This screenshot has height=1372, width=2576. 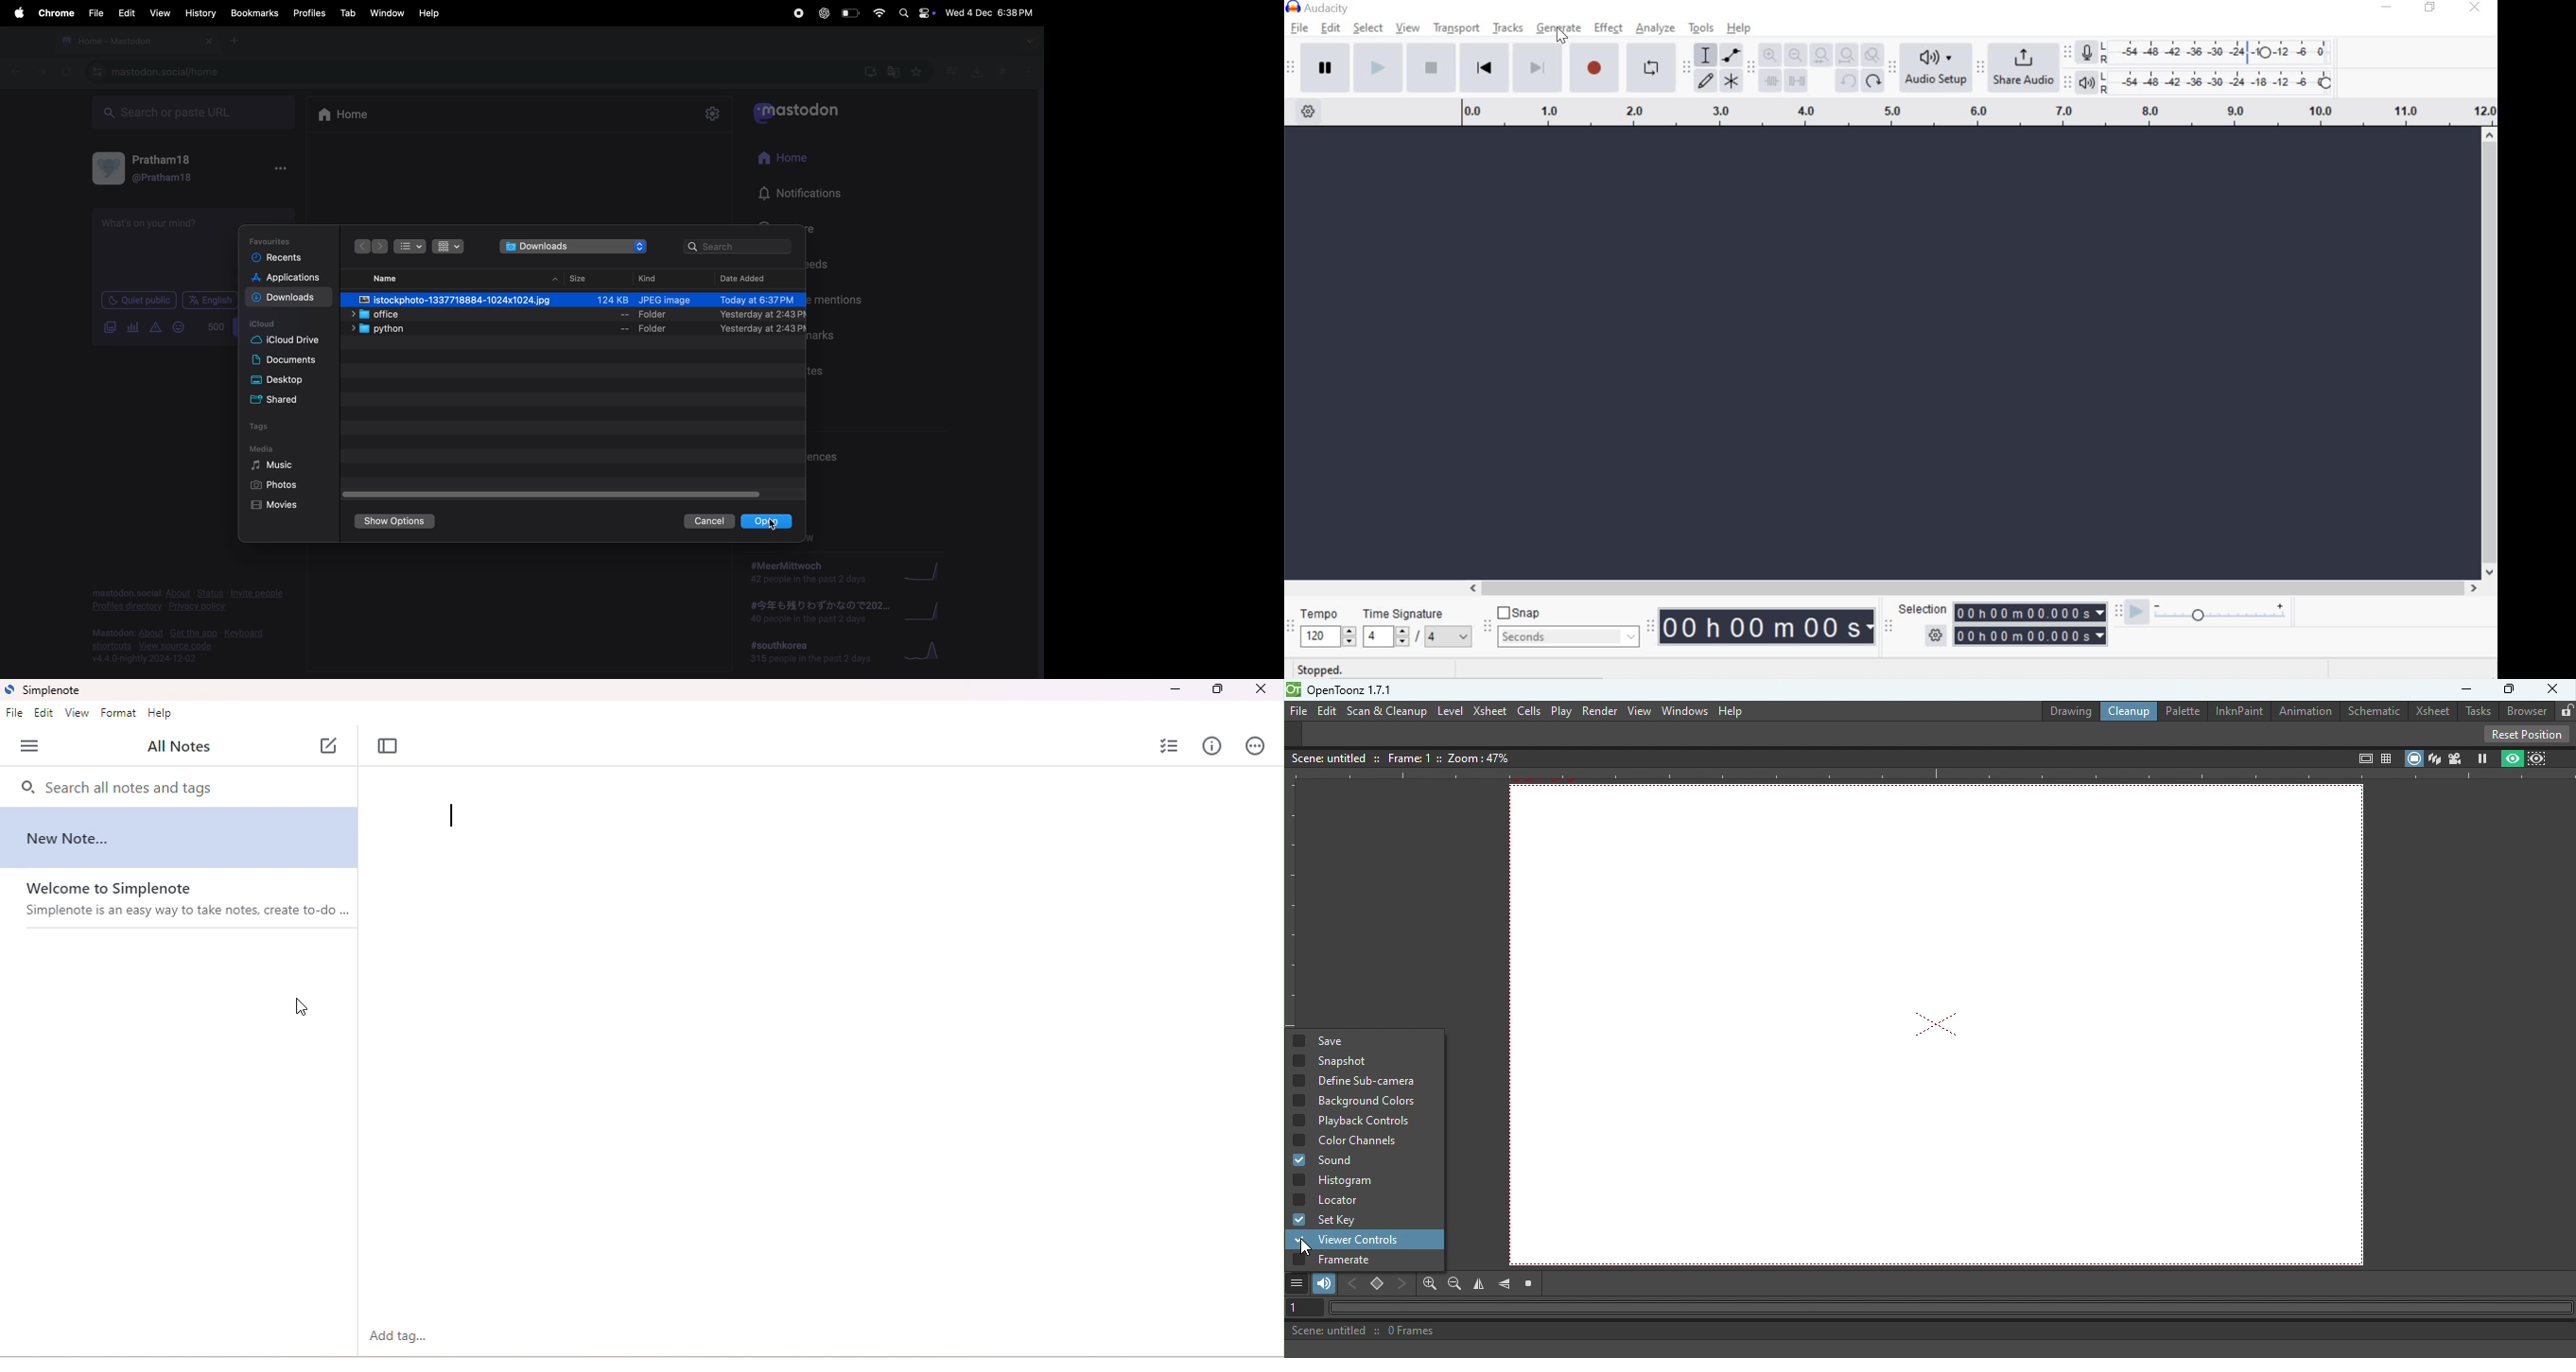 What do you see at coordinates (707, 521) in the screenshot?
I see `cancel` at bounding box center [707, 521].